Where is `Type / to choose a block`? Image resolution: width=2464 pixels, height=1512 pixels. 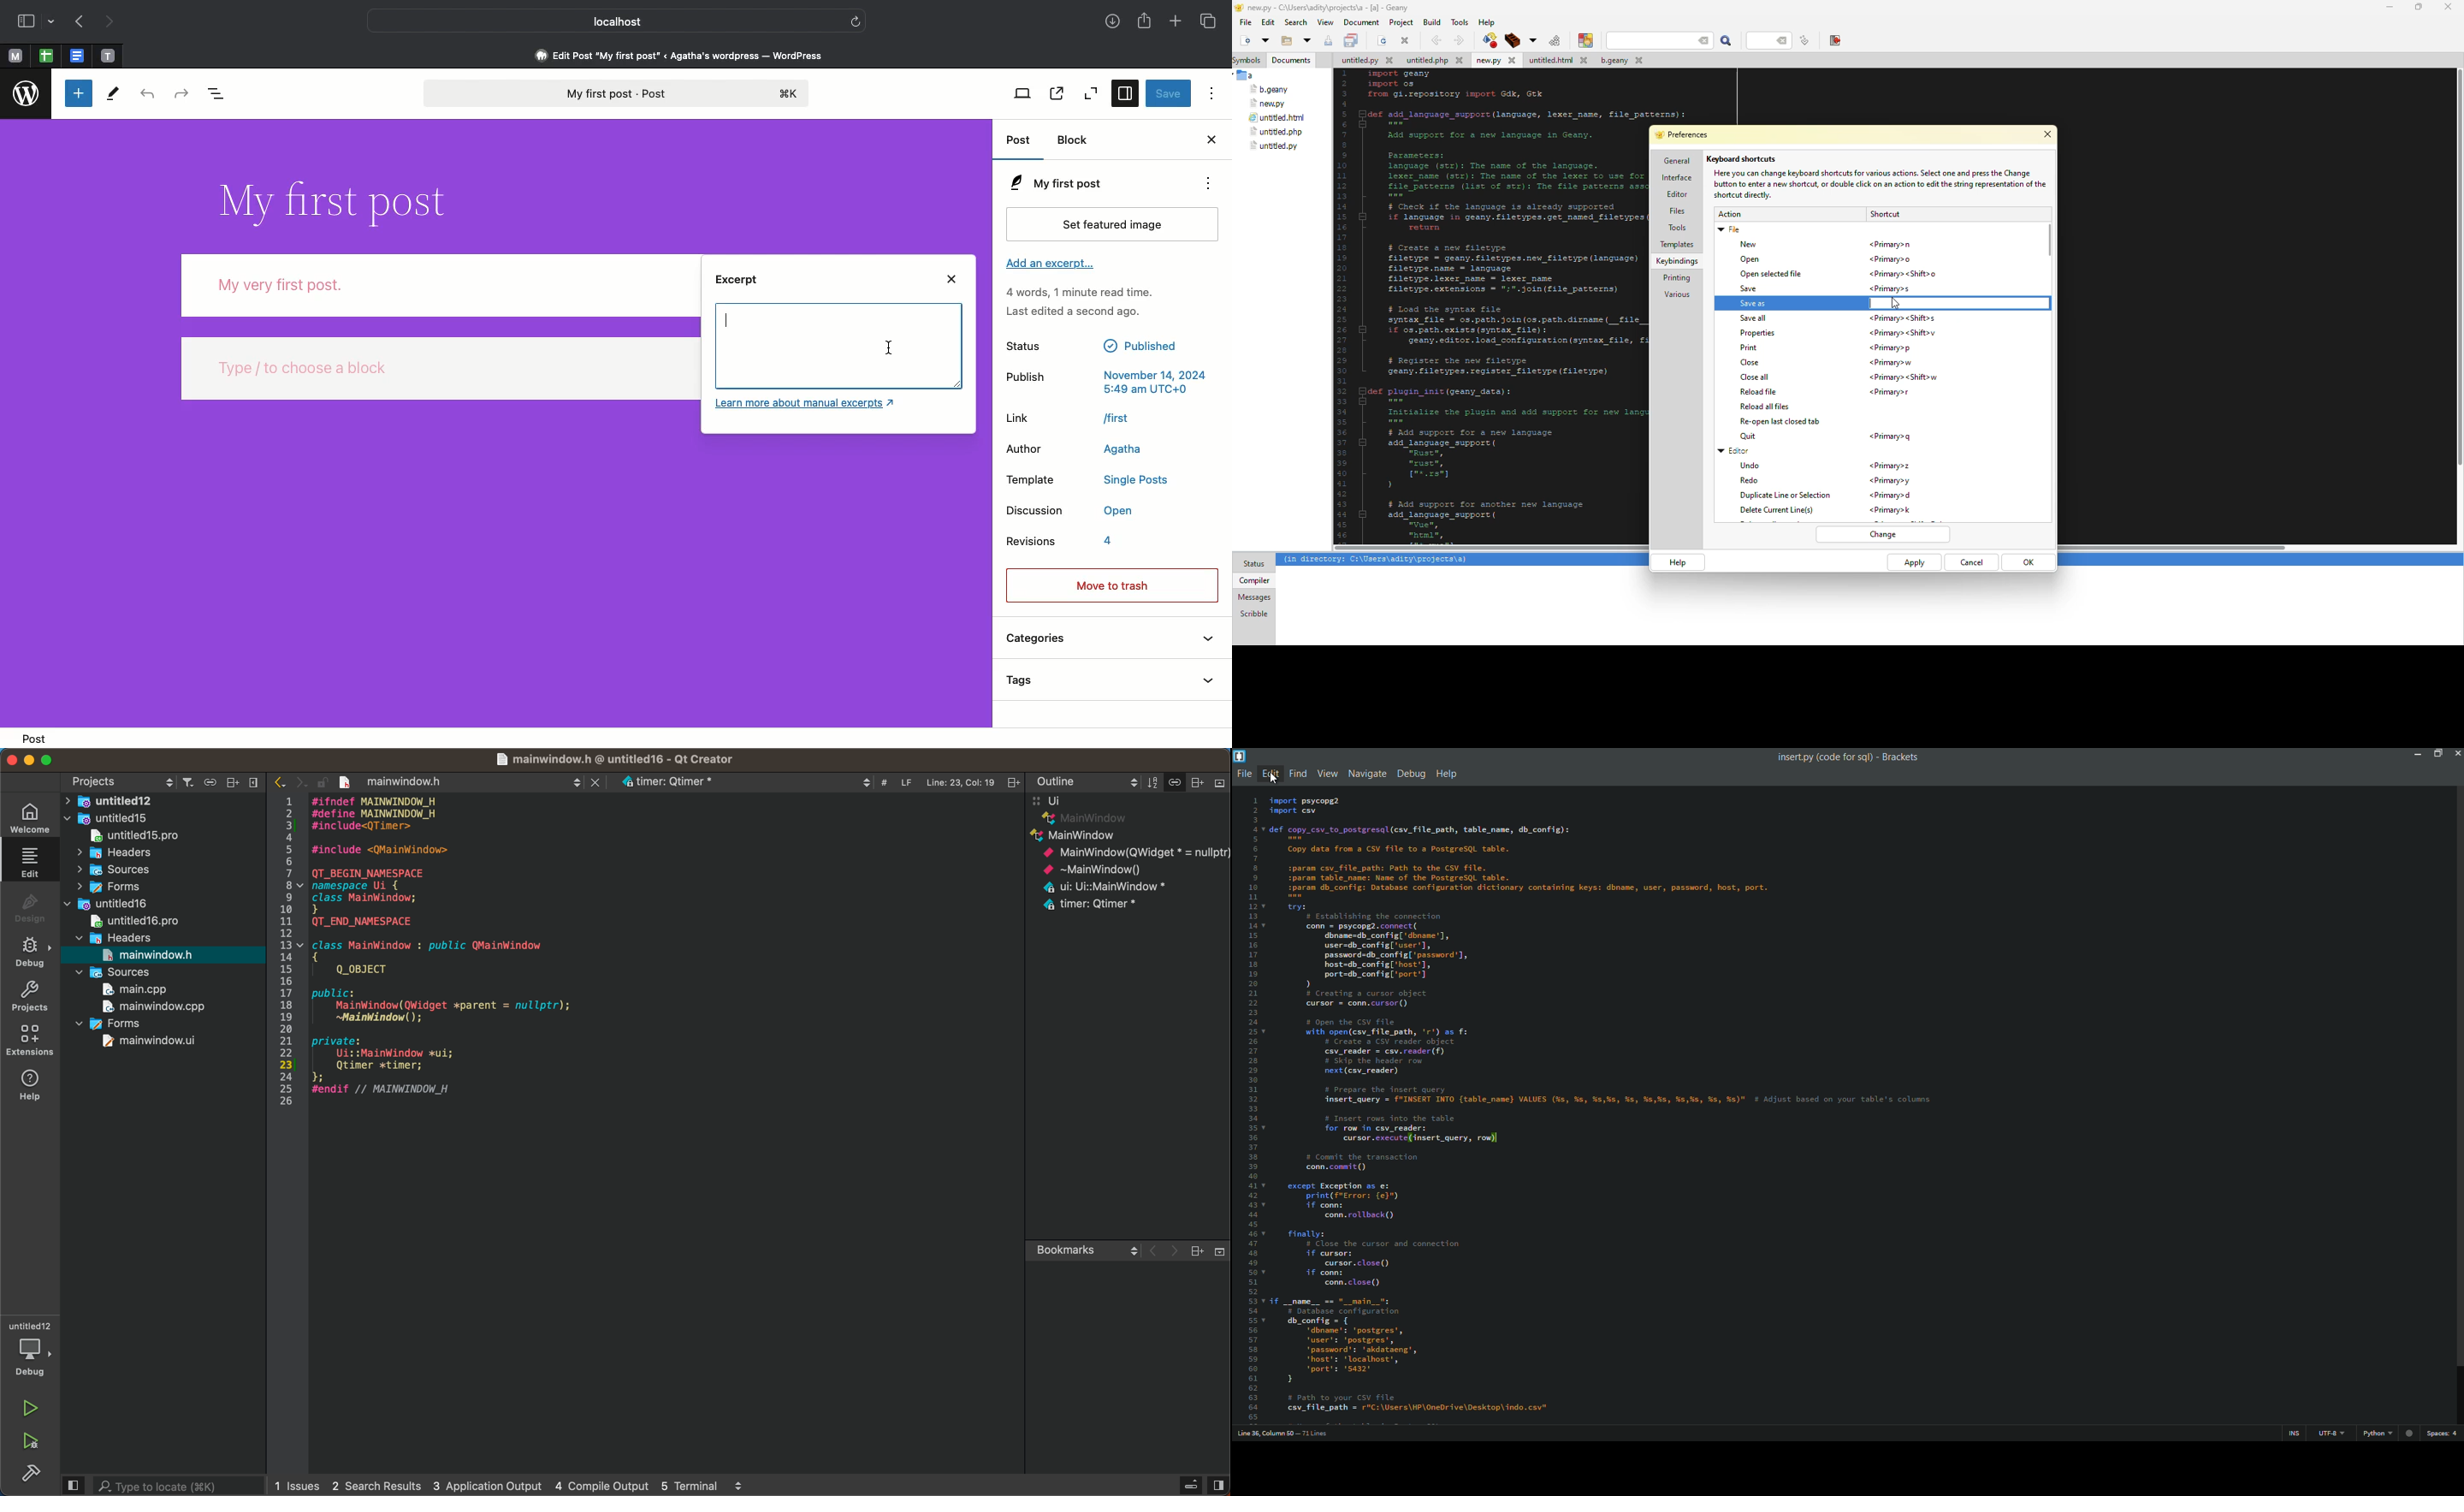
Type / to choose a block is located at coordinates (441, 371).